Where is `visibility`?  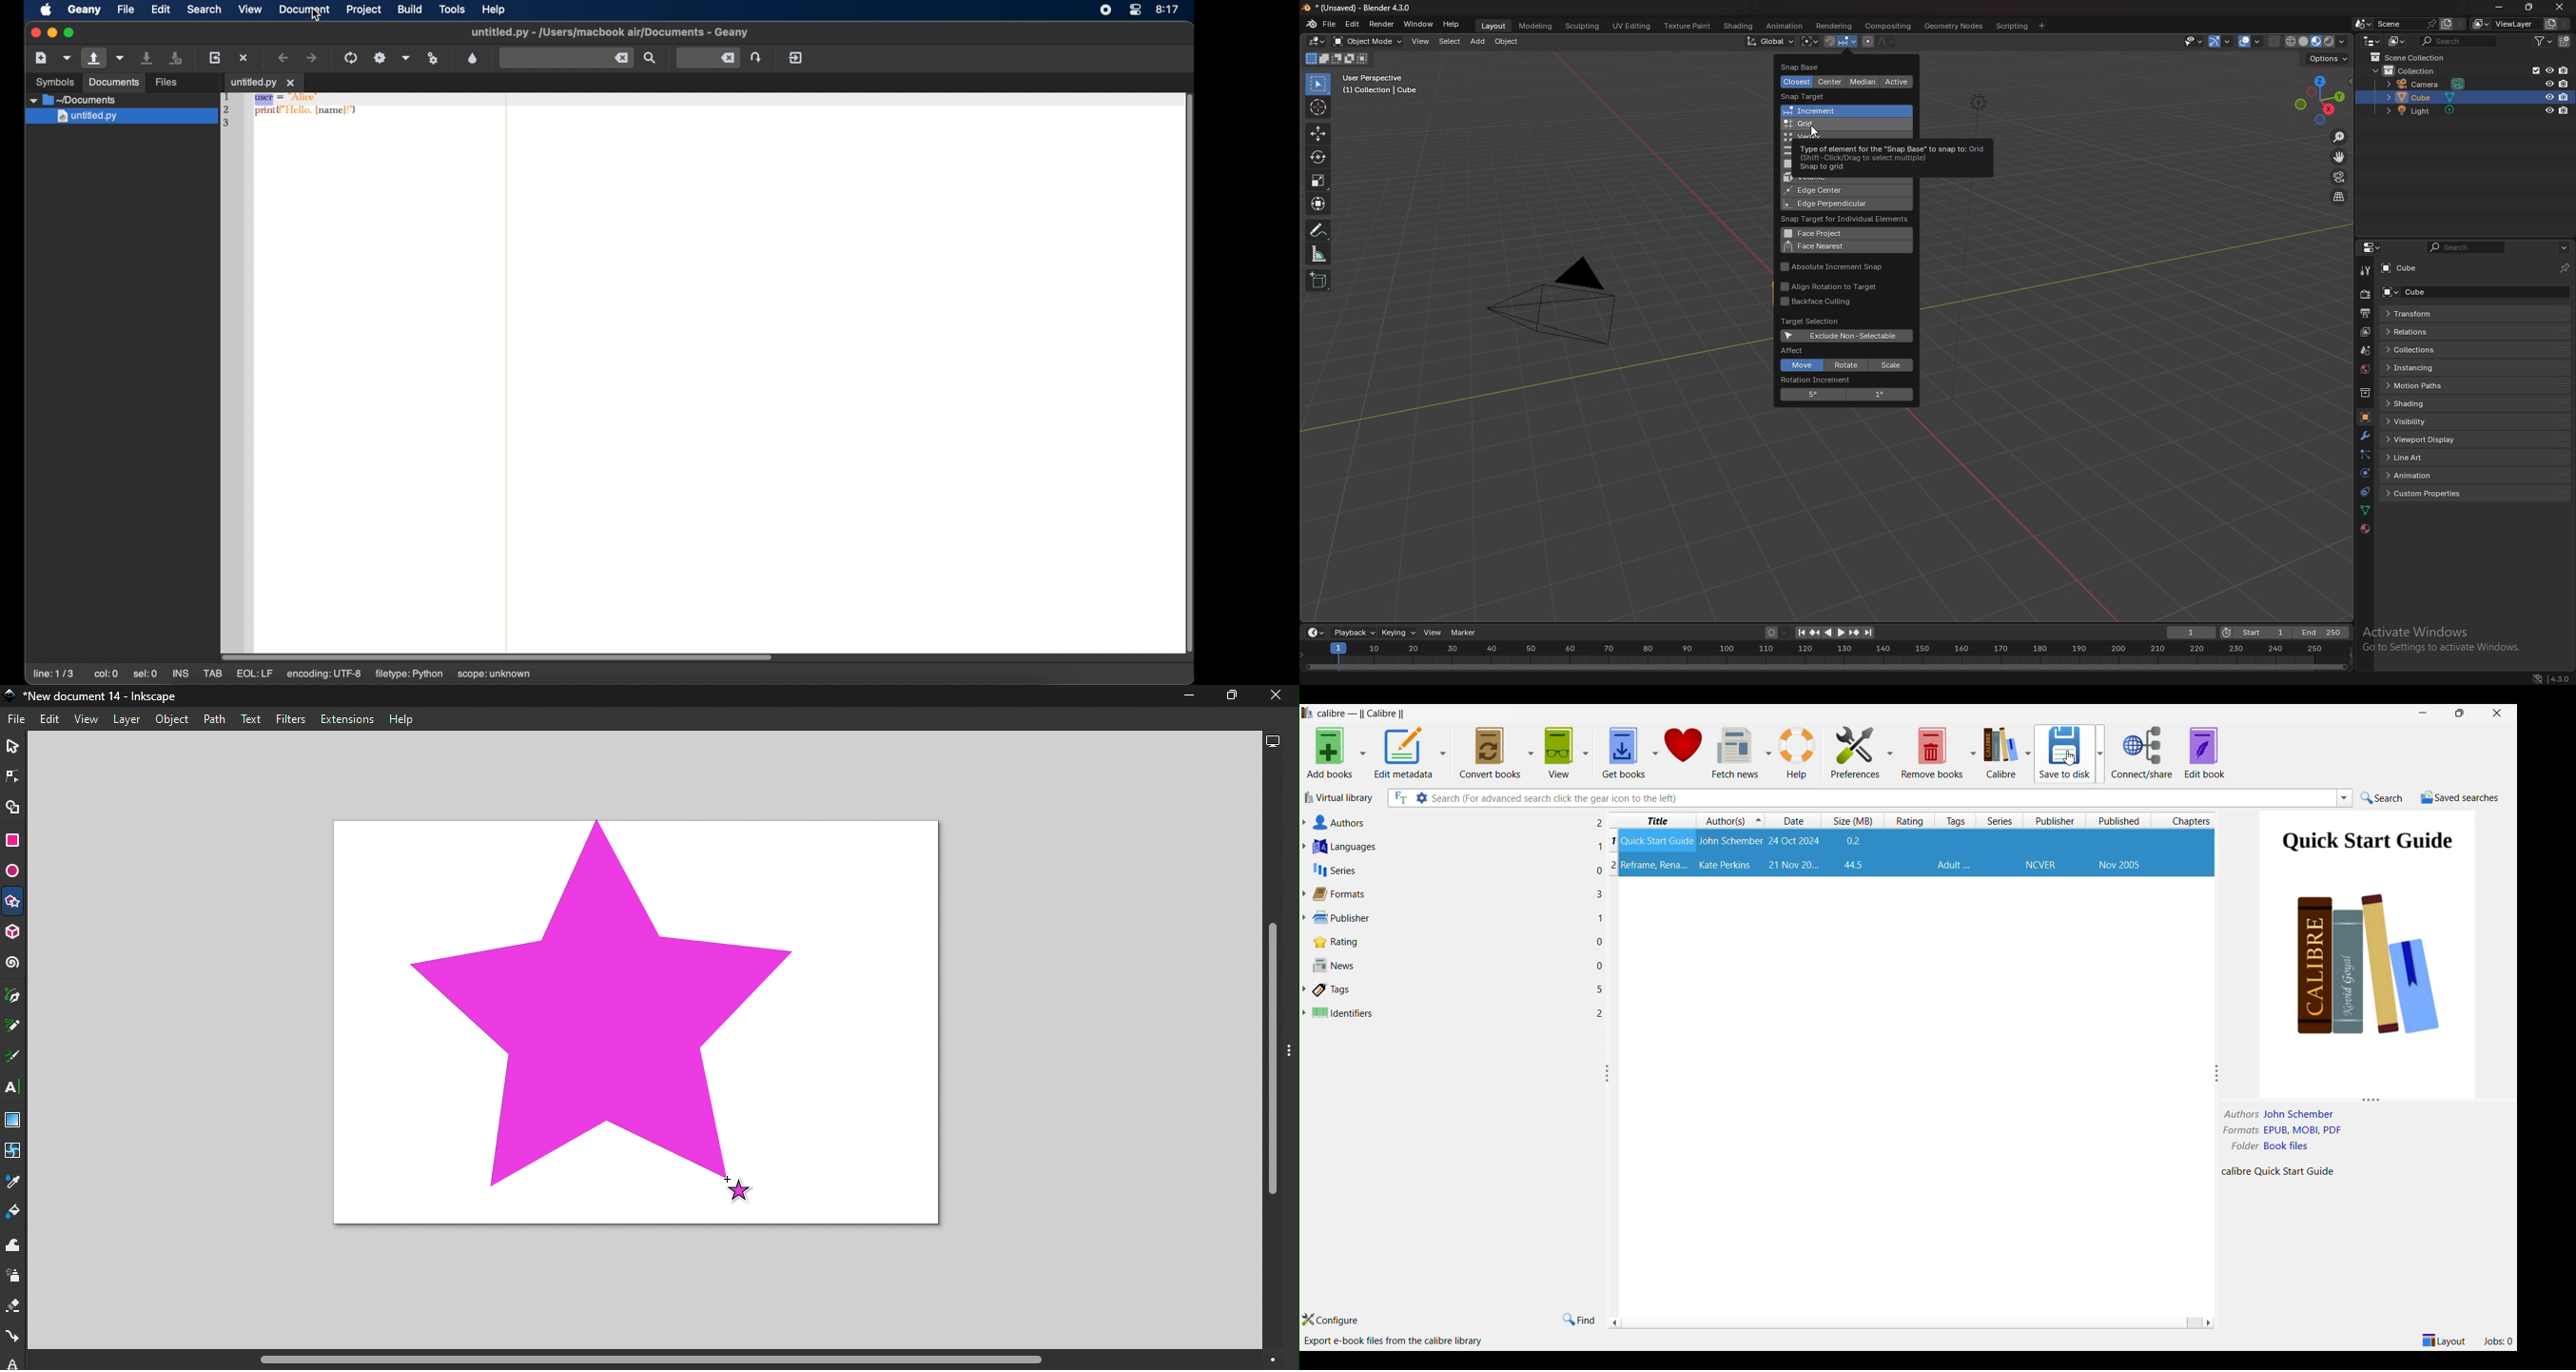 visibility is located at coordinates (2427, 420).